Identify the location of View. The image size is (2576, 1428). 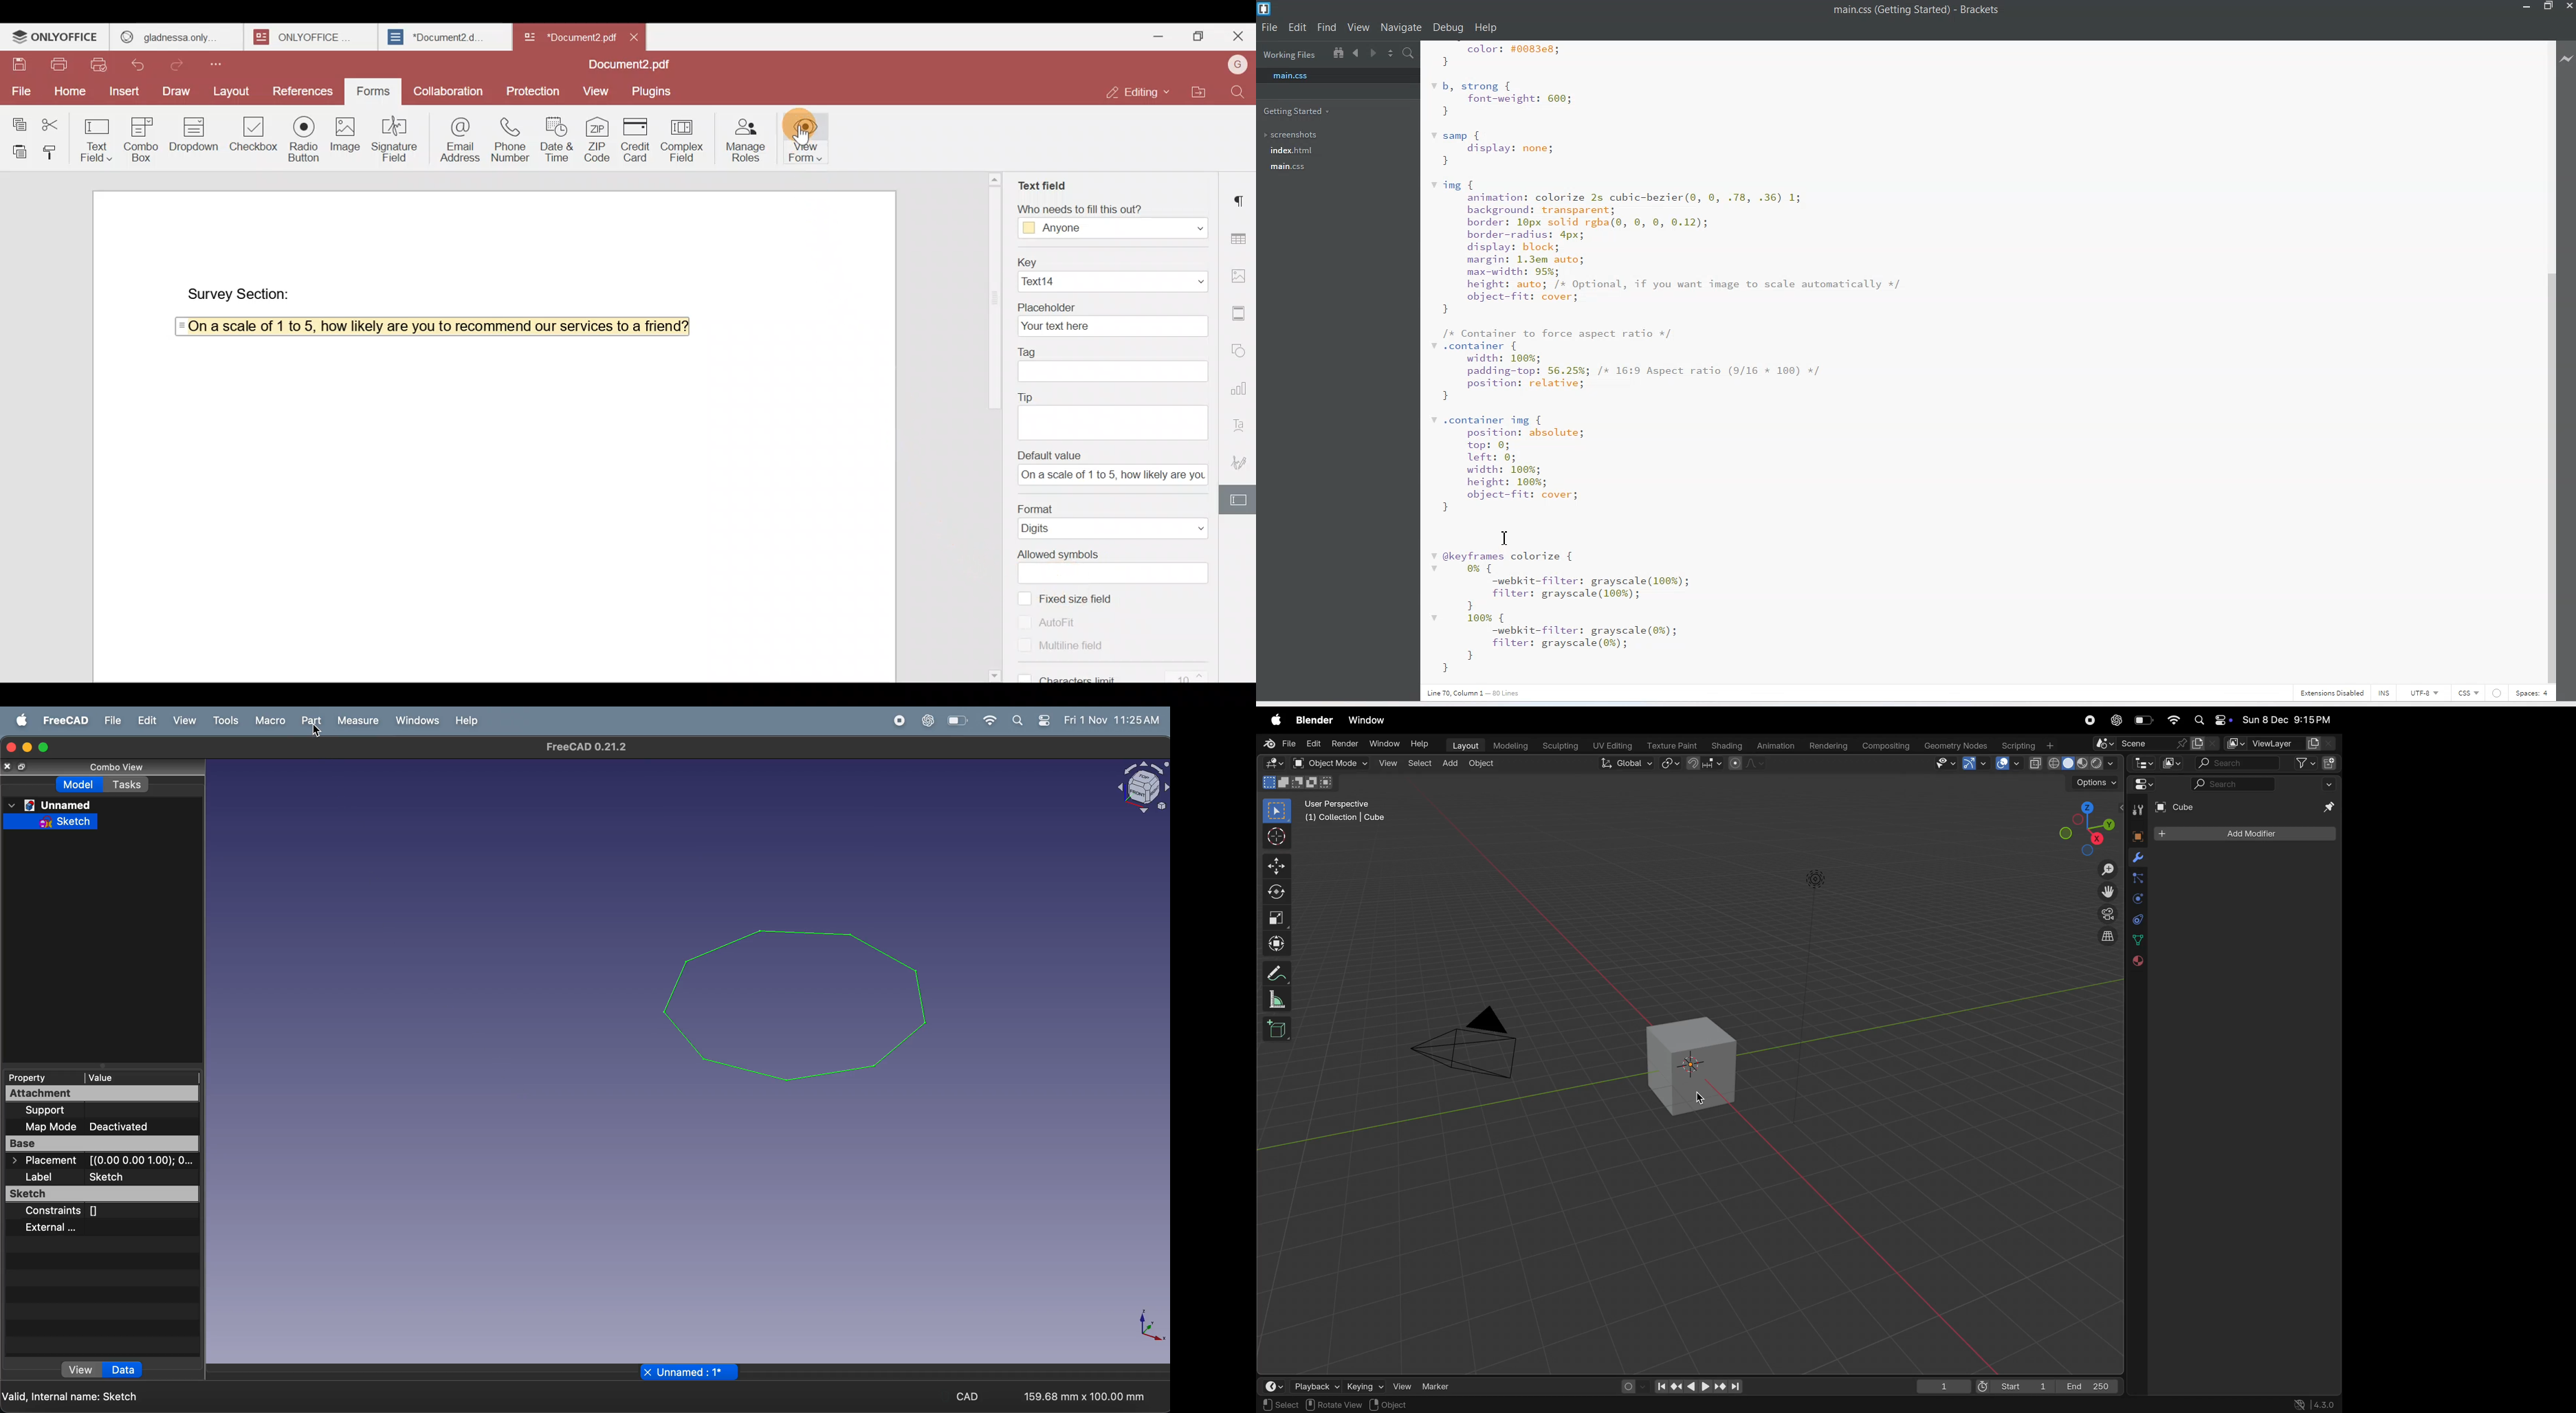
(1359, 27).